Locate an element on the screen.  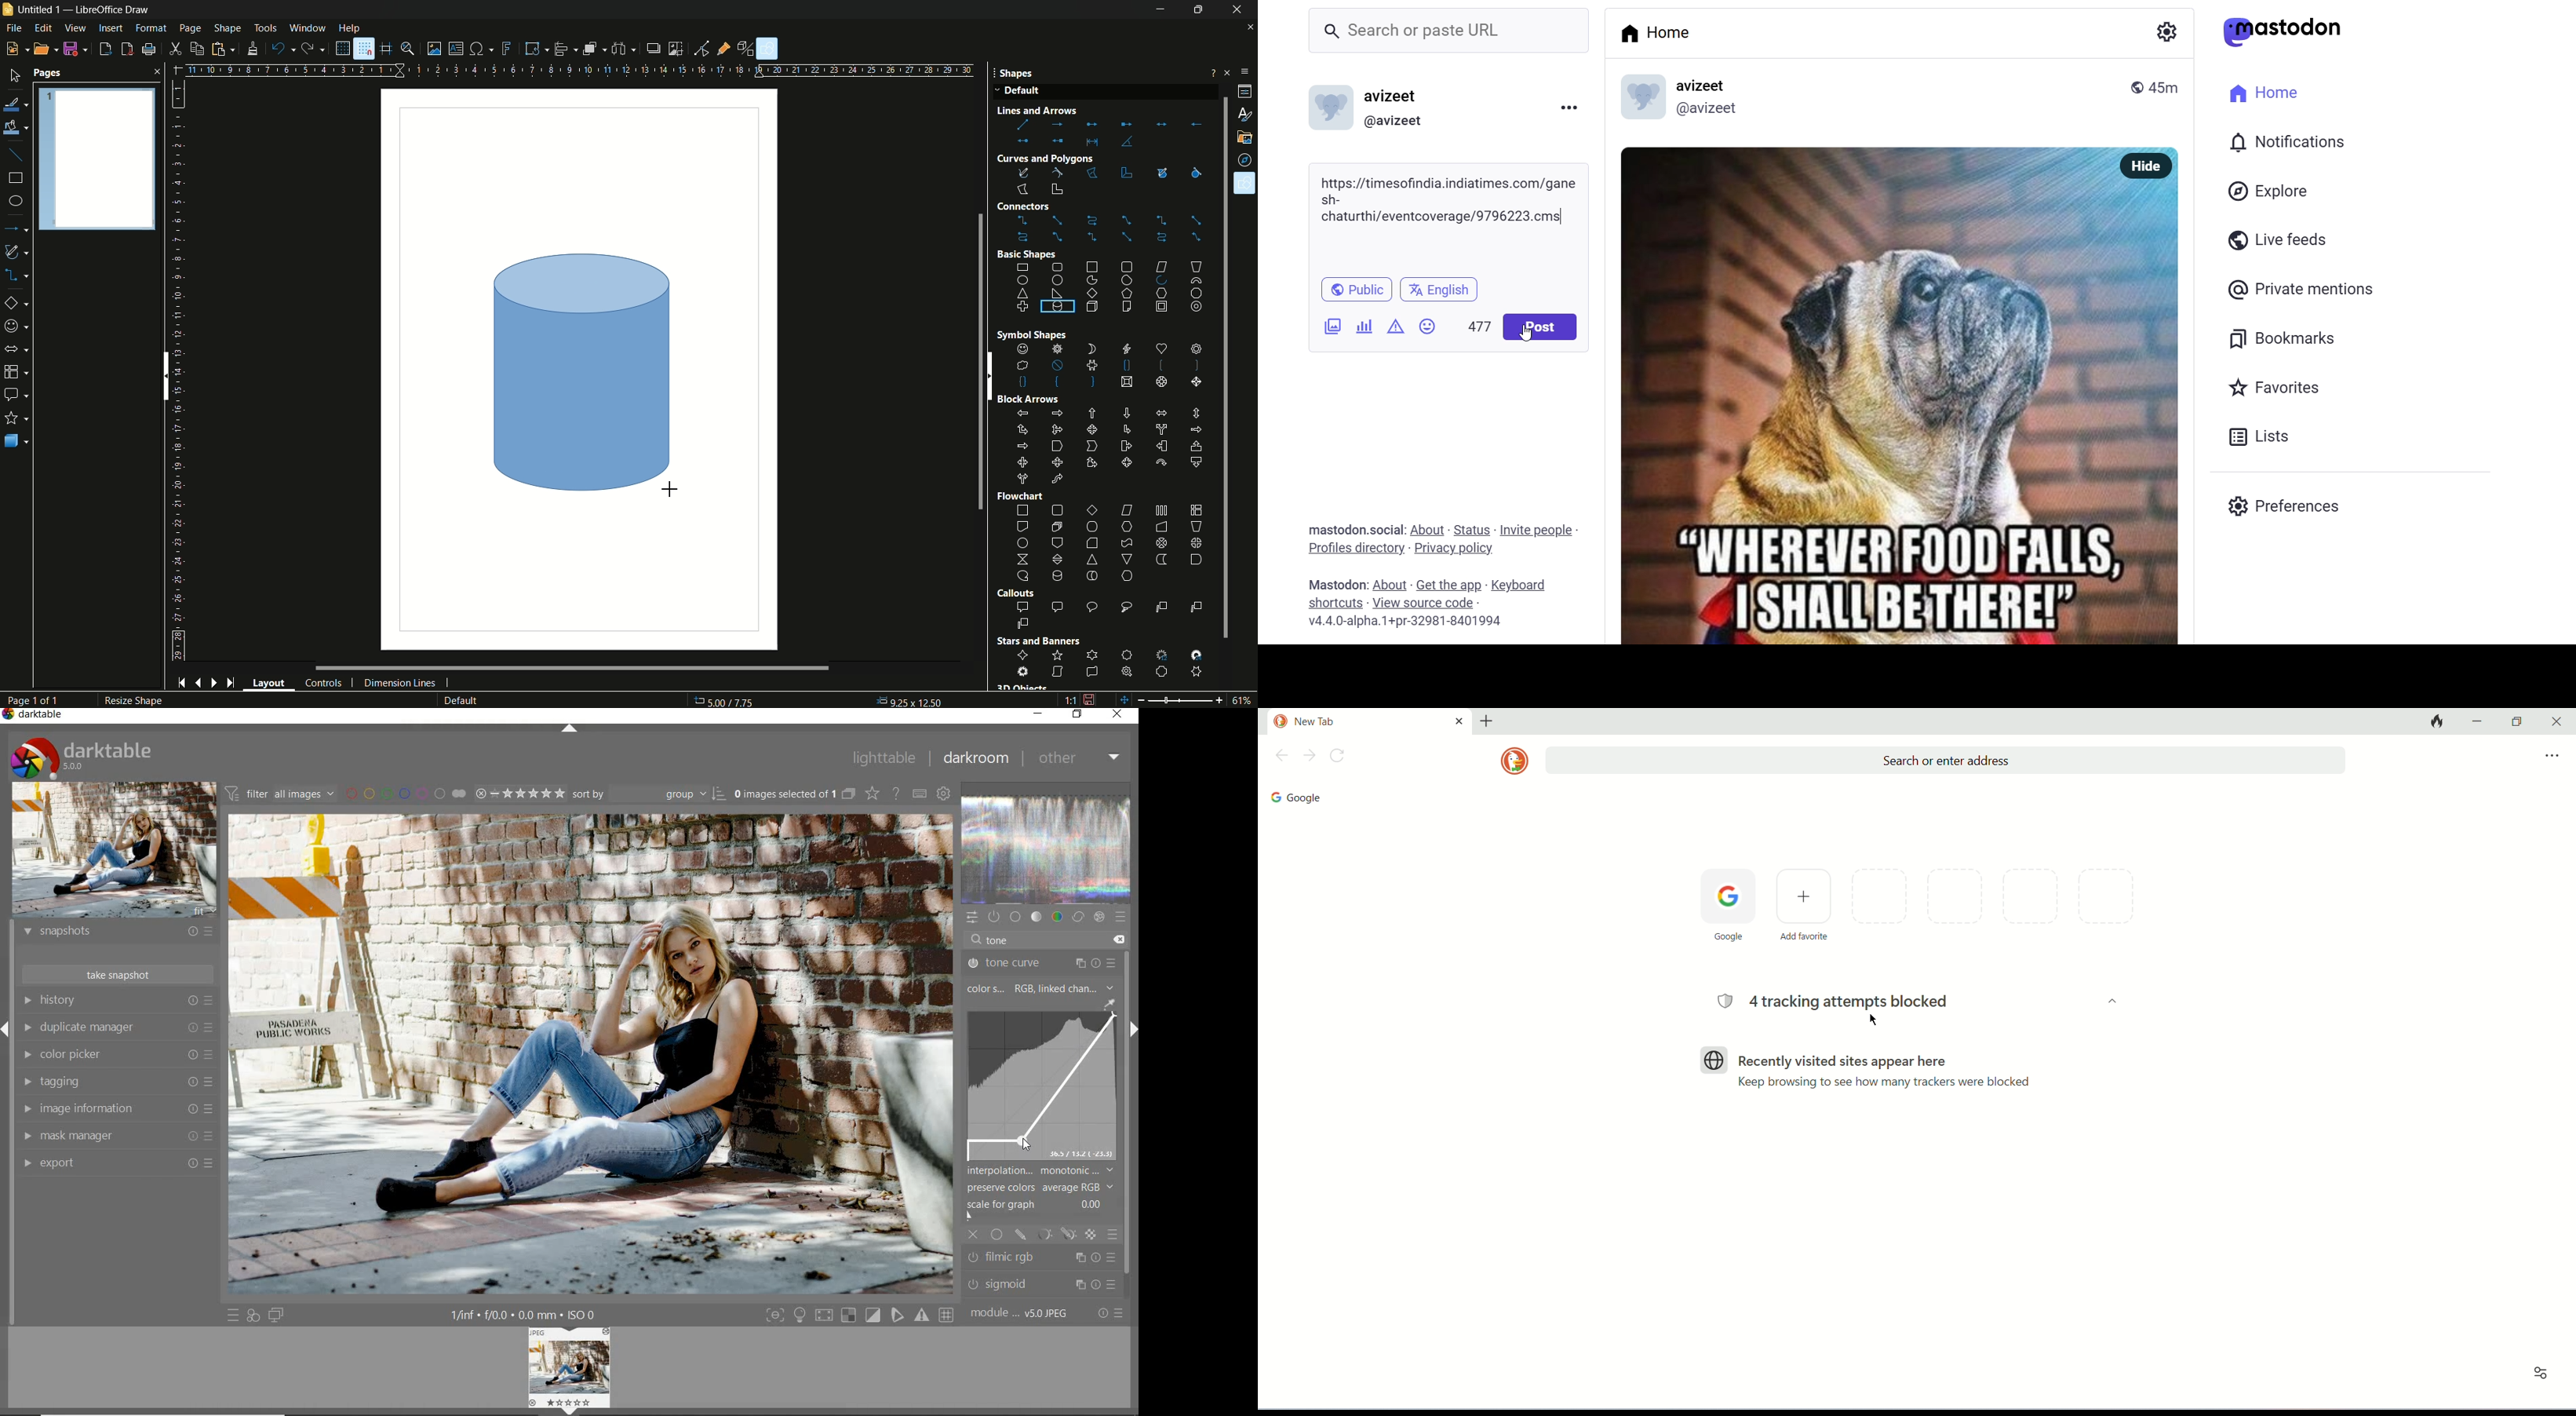
0.00 is located at coordinates (909, 698).